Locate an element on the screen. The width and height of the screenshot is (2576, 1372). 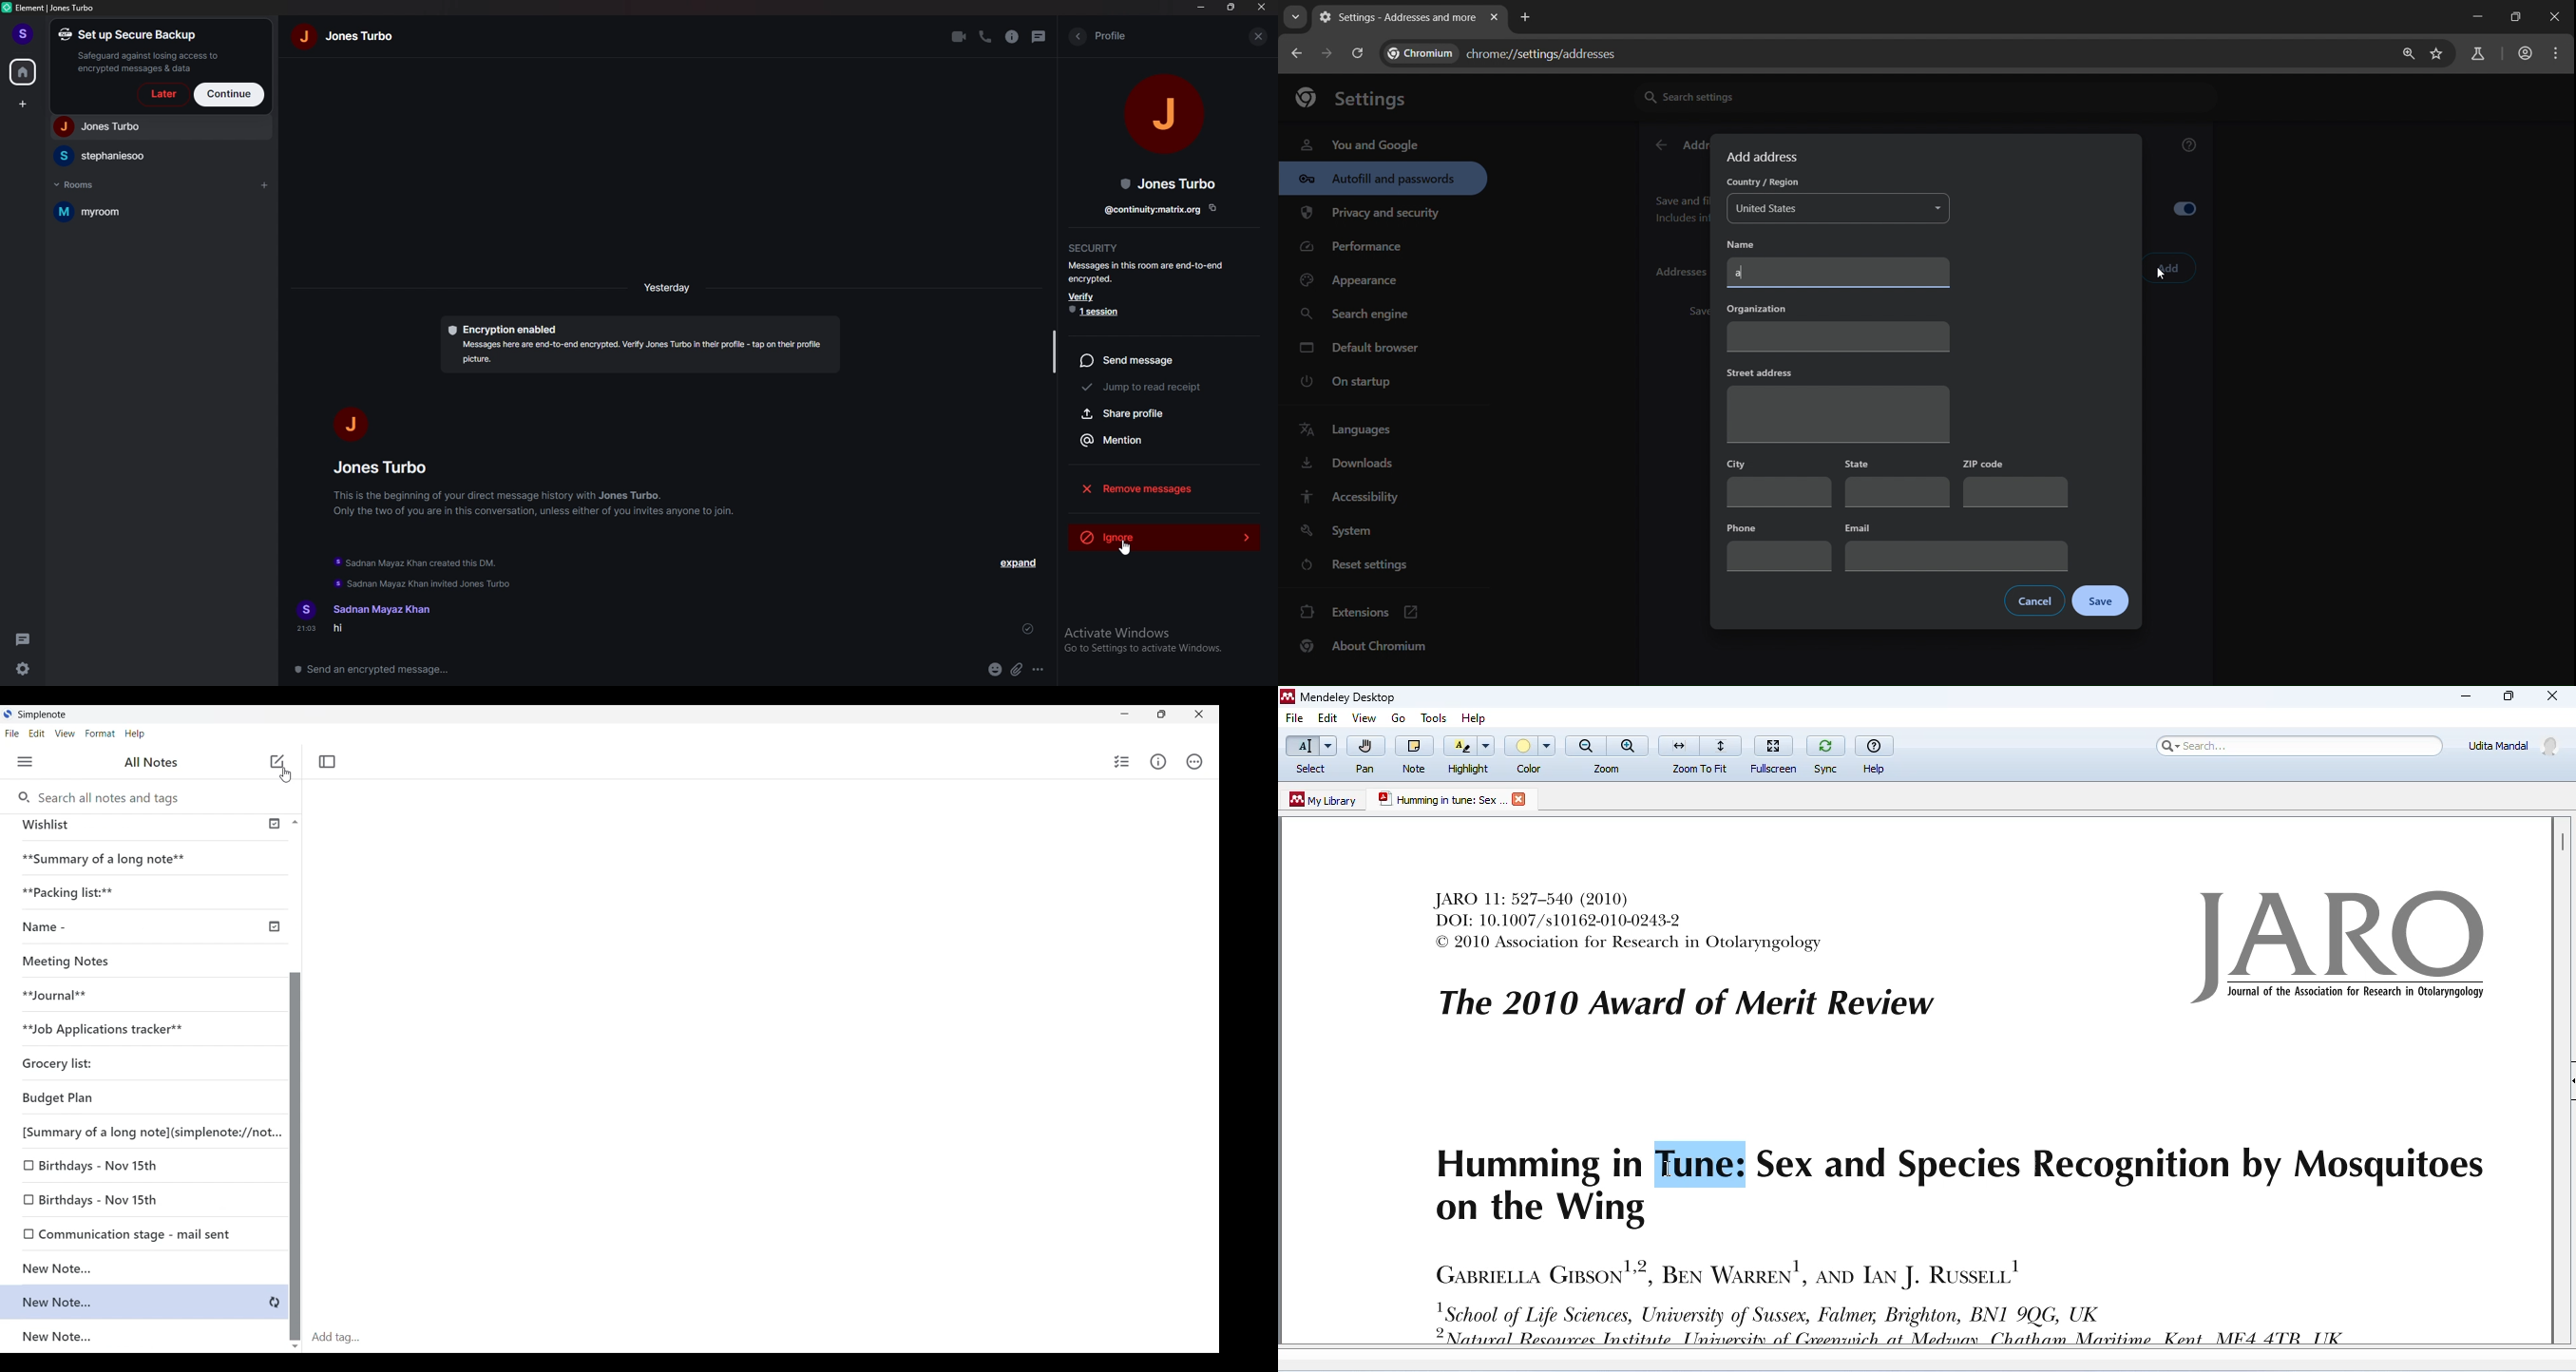
New note is located at coordinates (139, 1301).